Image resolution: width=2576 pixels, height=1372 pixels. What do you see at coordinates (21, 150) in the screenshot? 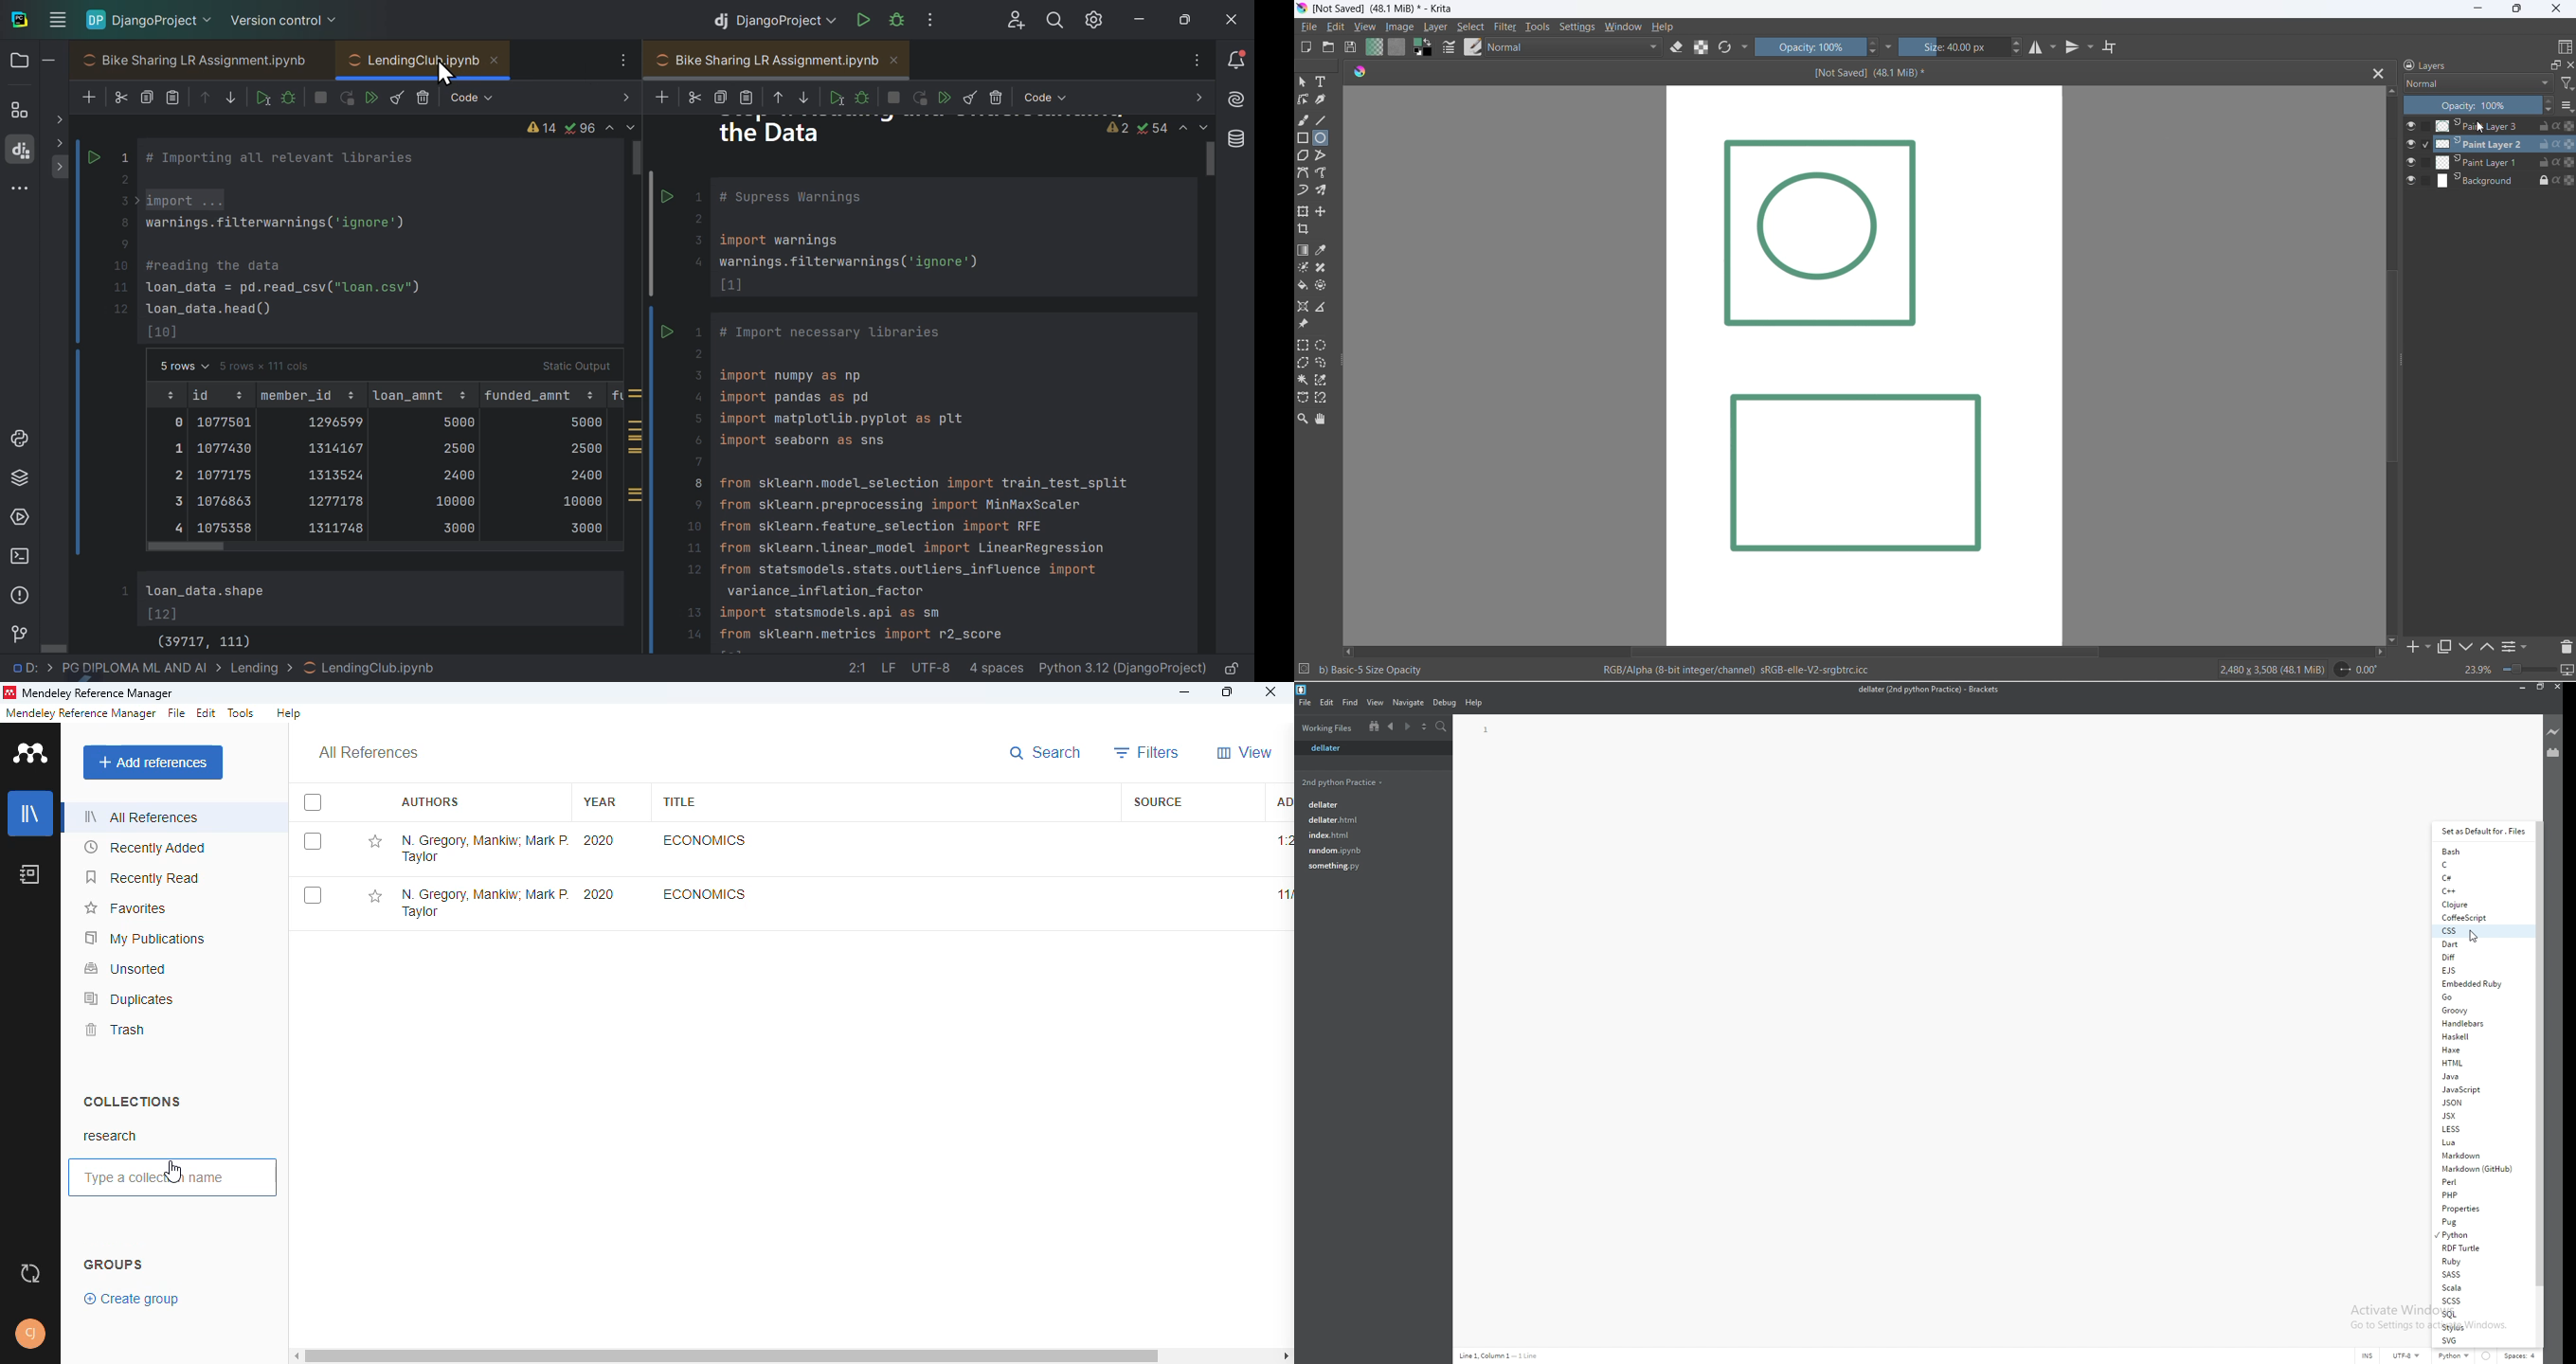
I see `Django structure` at bounding box center [21, 150].